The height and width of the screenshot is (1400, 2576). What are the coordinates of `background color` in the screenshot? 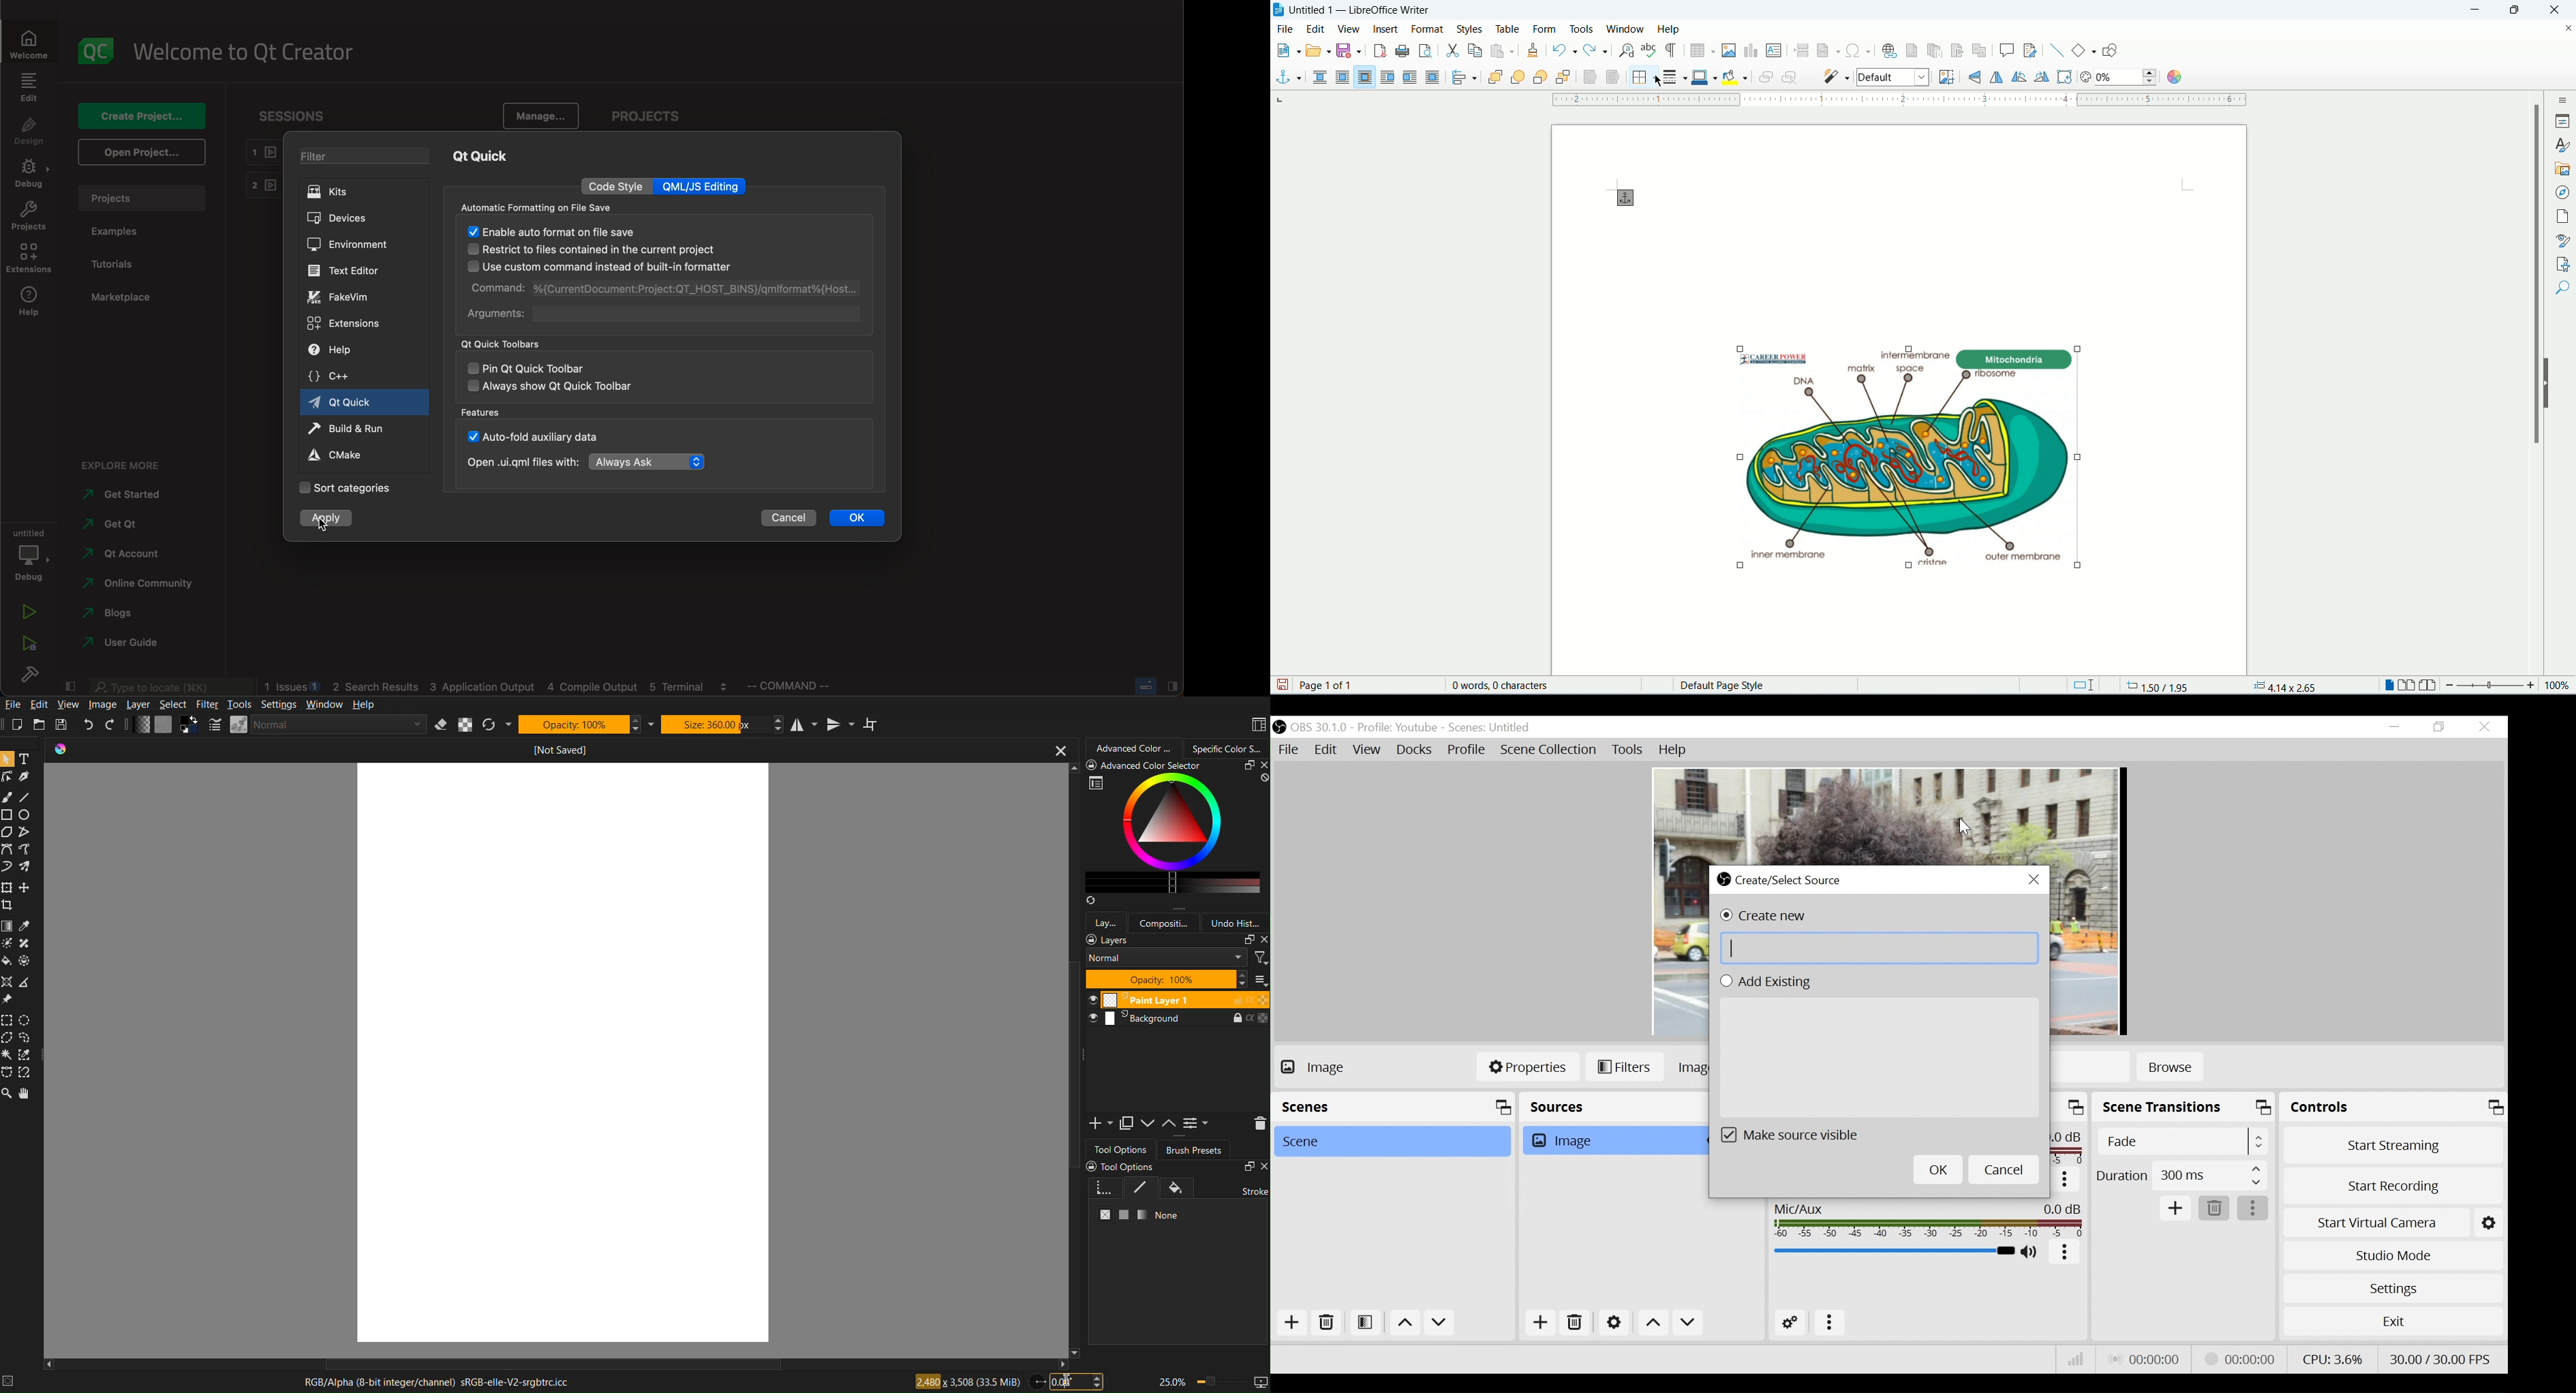 It's located at (1735, 78).